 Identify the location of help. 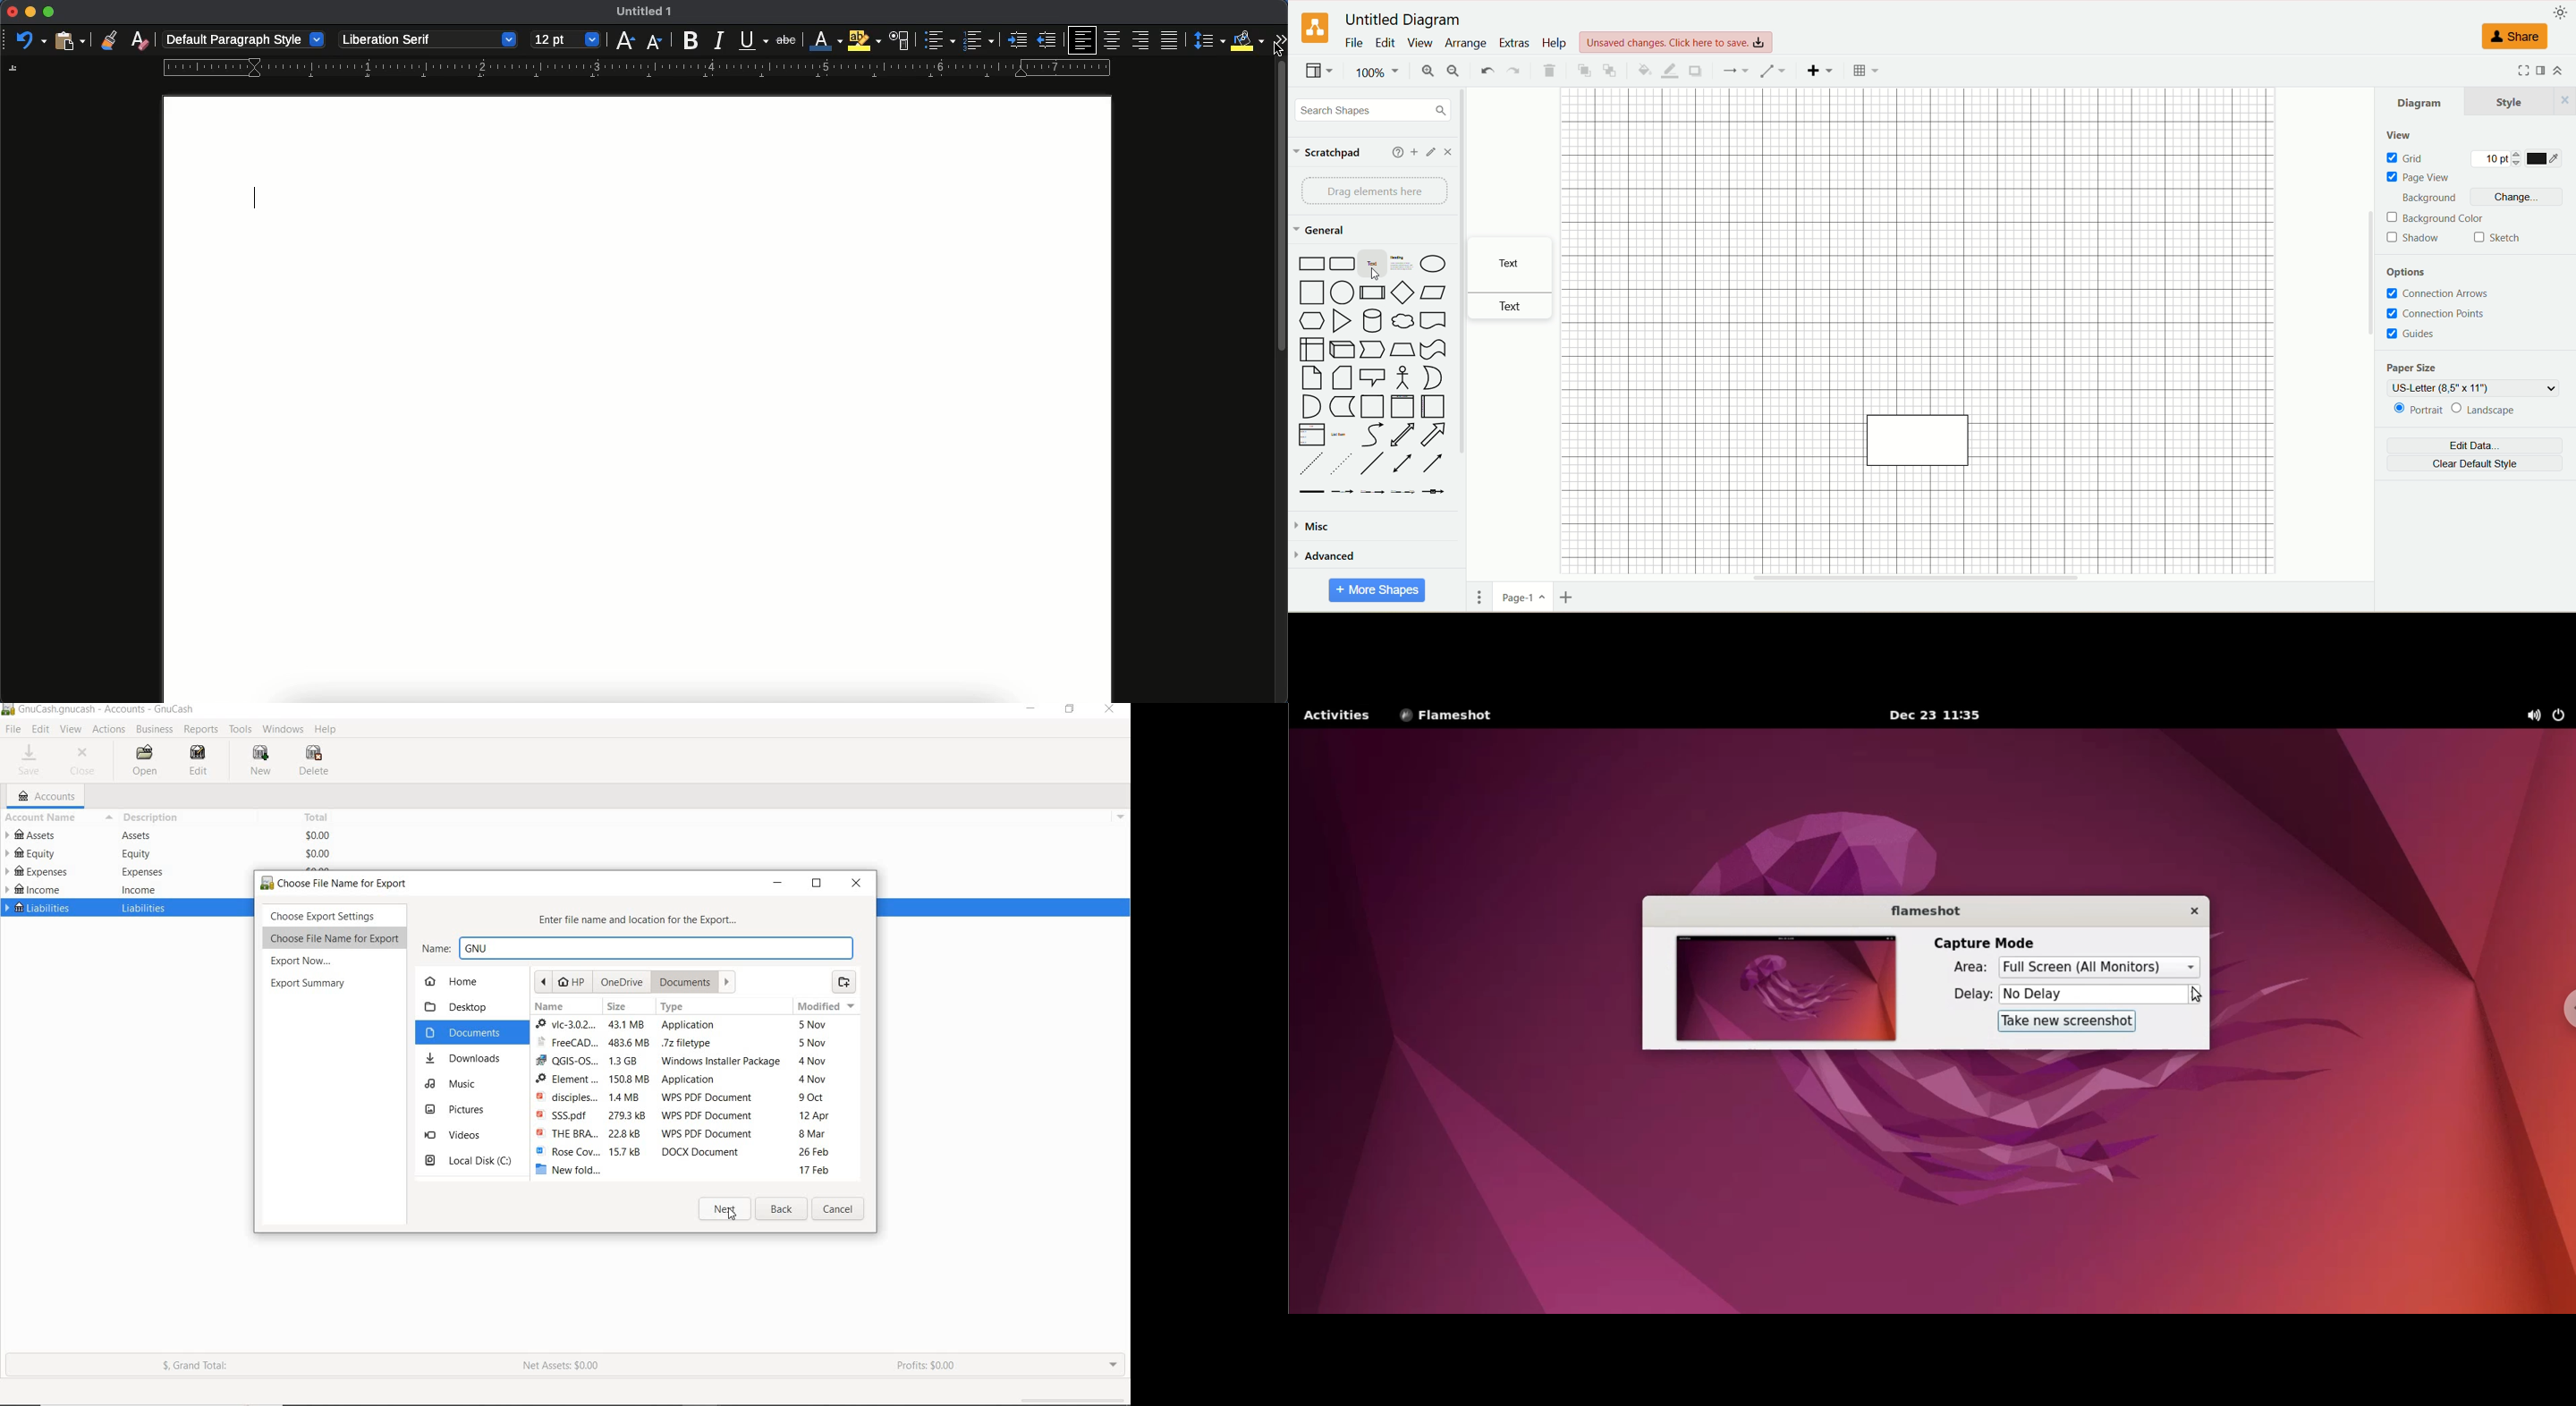
(1553, 43).